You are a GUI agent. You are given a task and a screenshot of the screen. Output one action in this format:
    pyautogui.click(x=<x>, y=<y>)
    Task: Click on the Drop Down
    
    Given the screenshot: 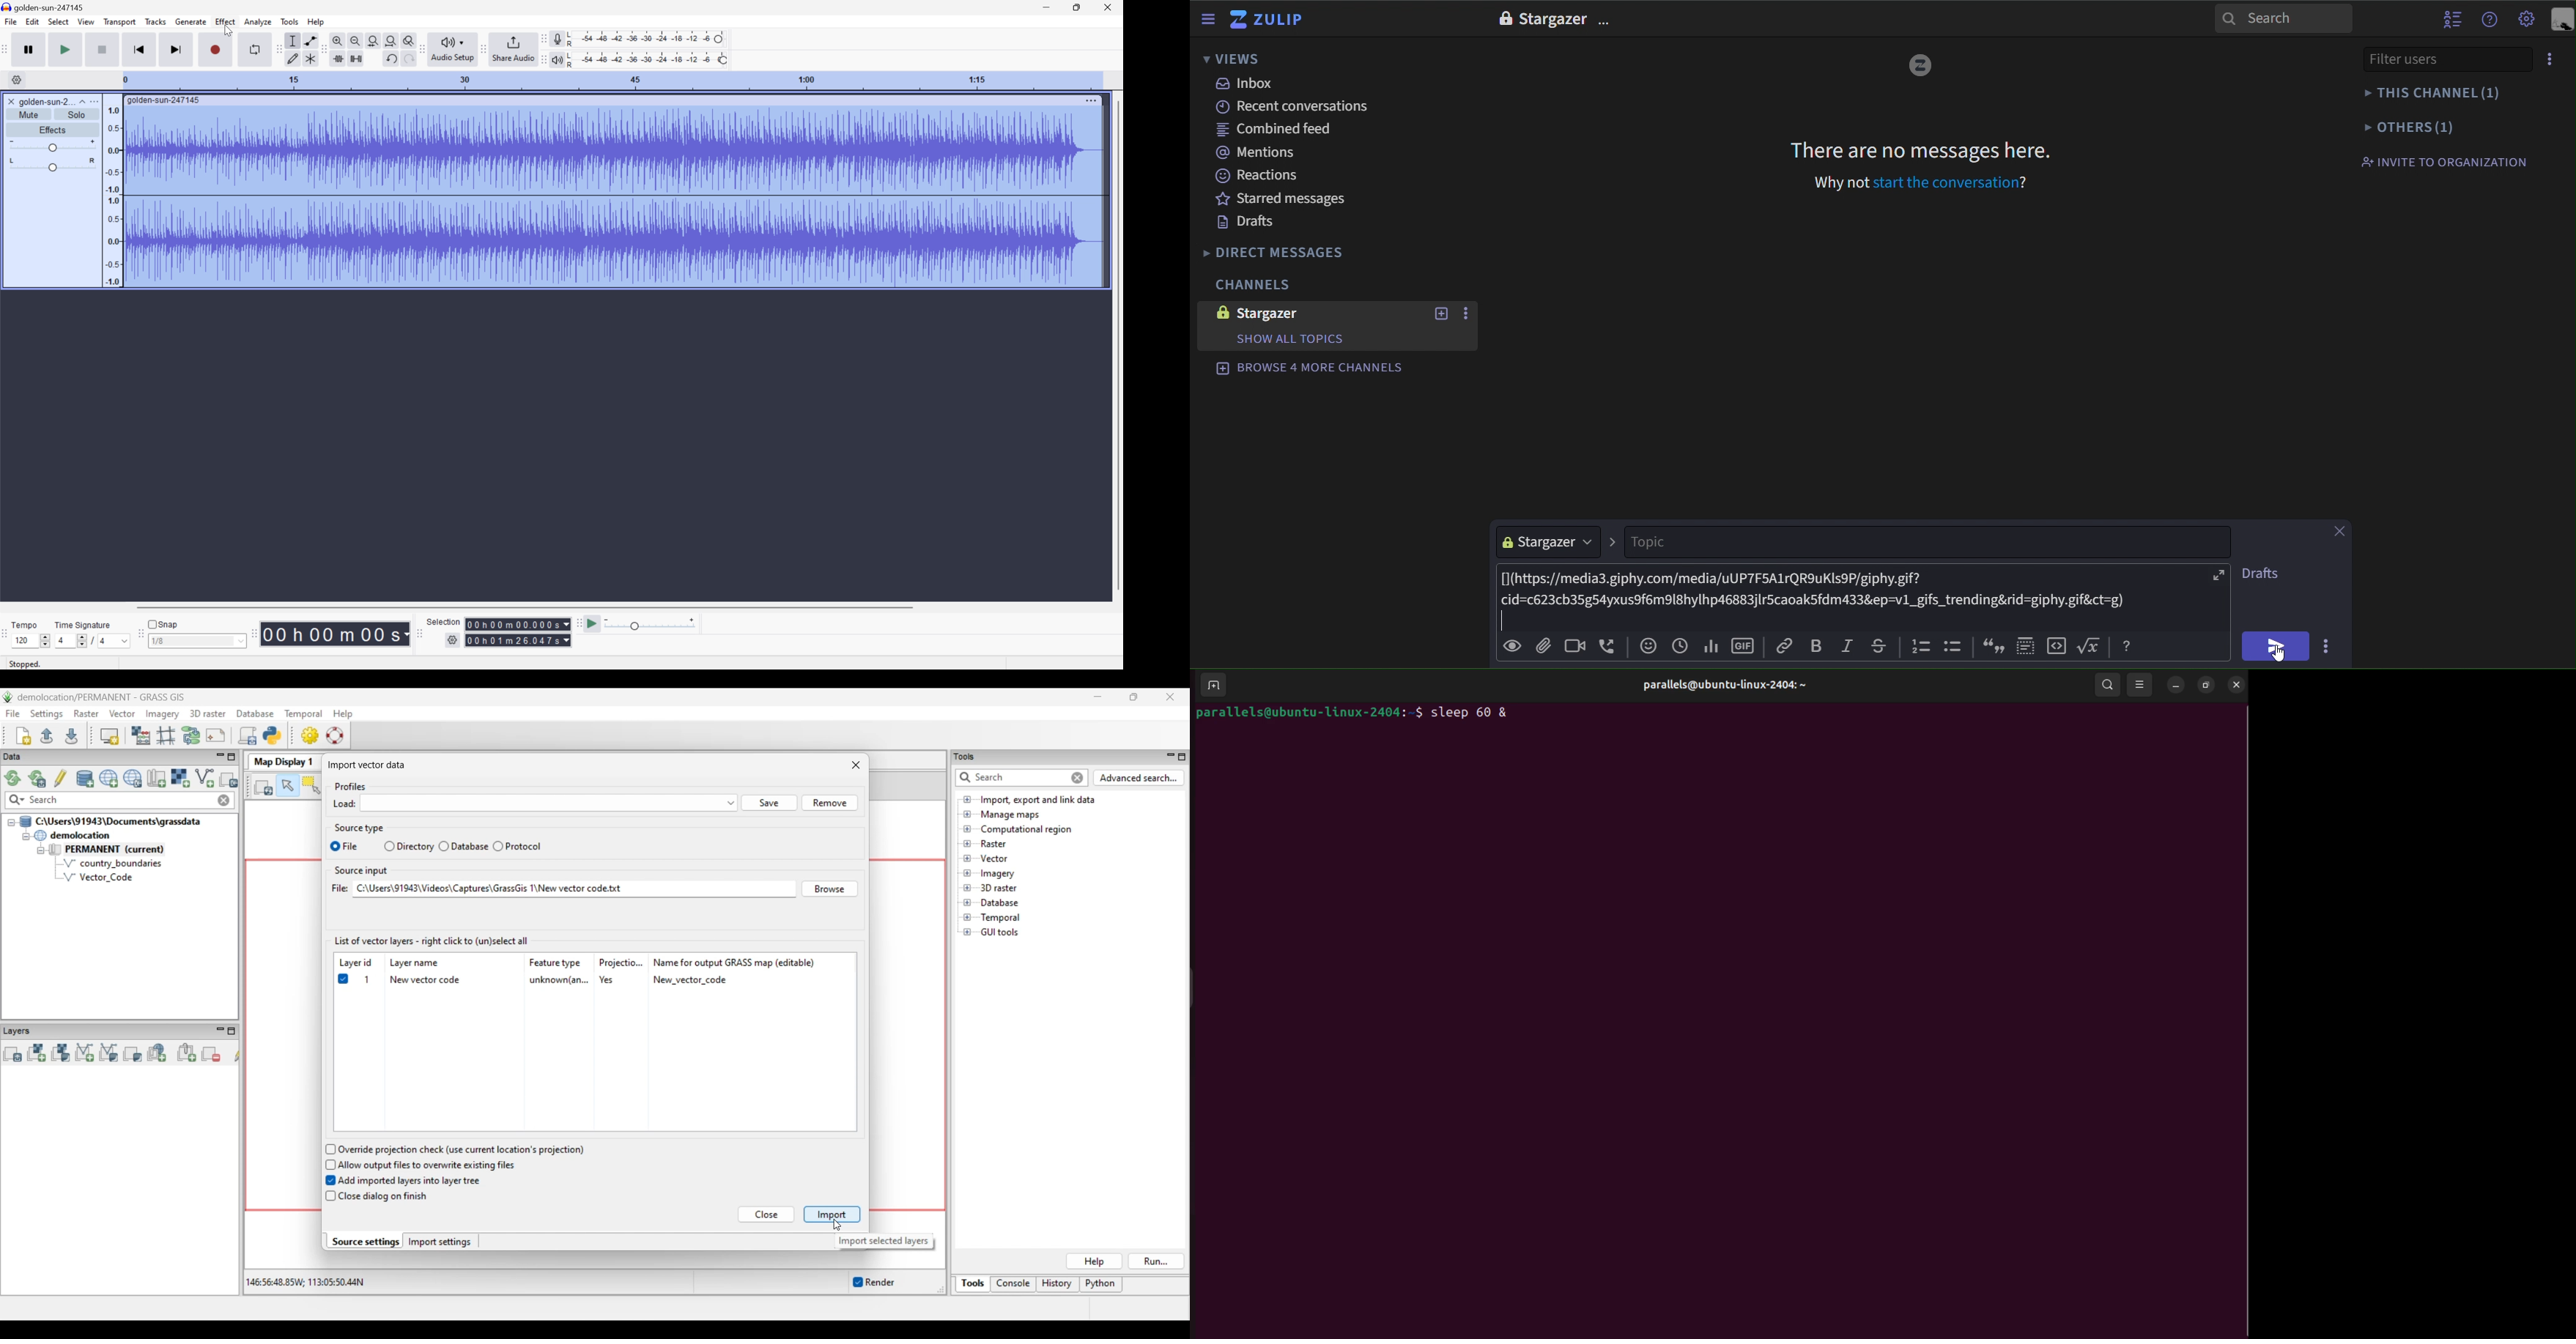 What is the action you would take?
    pyautogui.click(x=81, y=100)
    